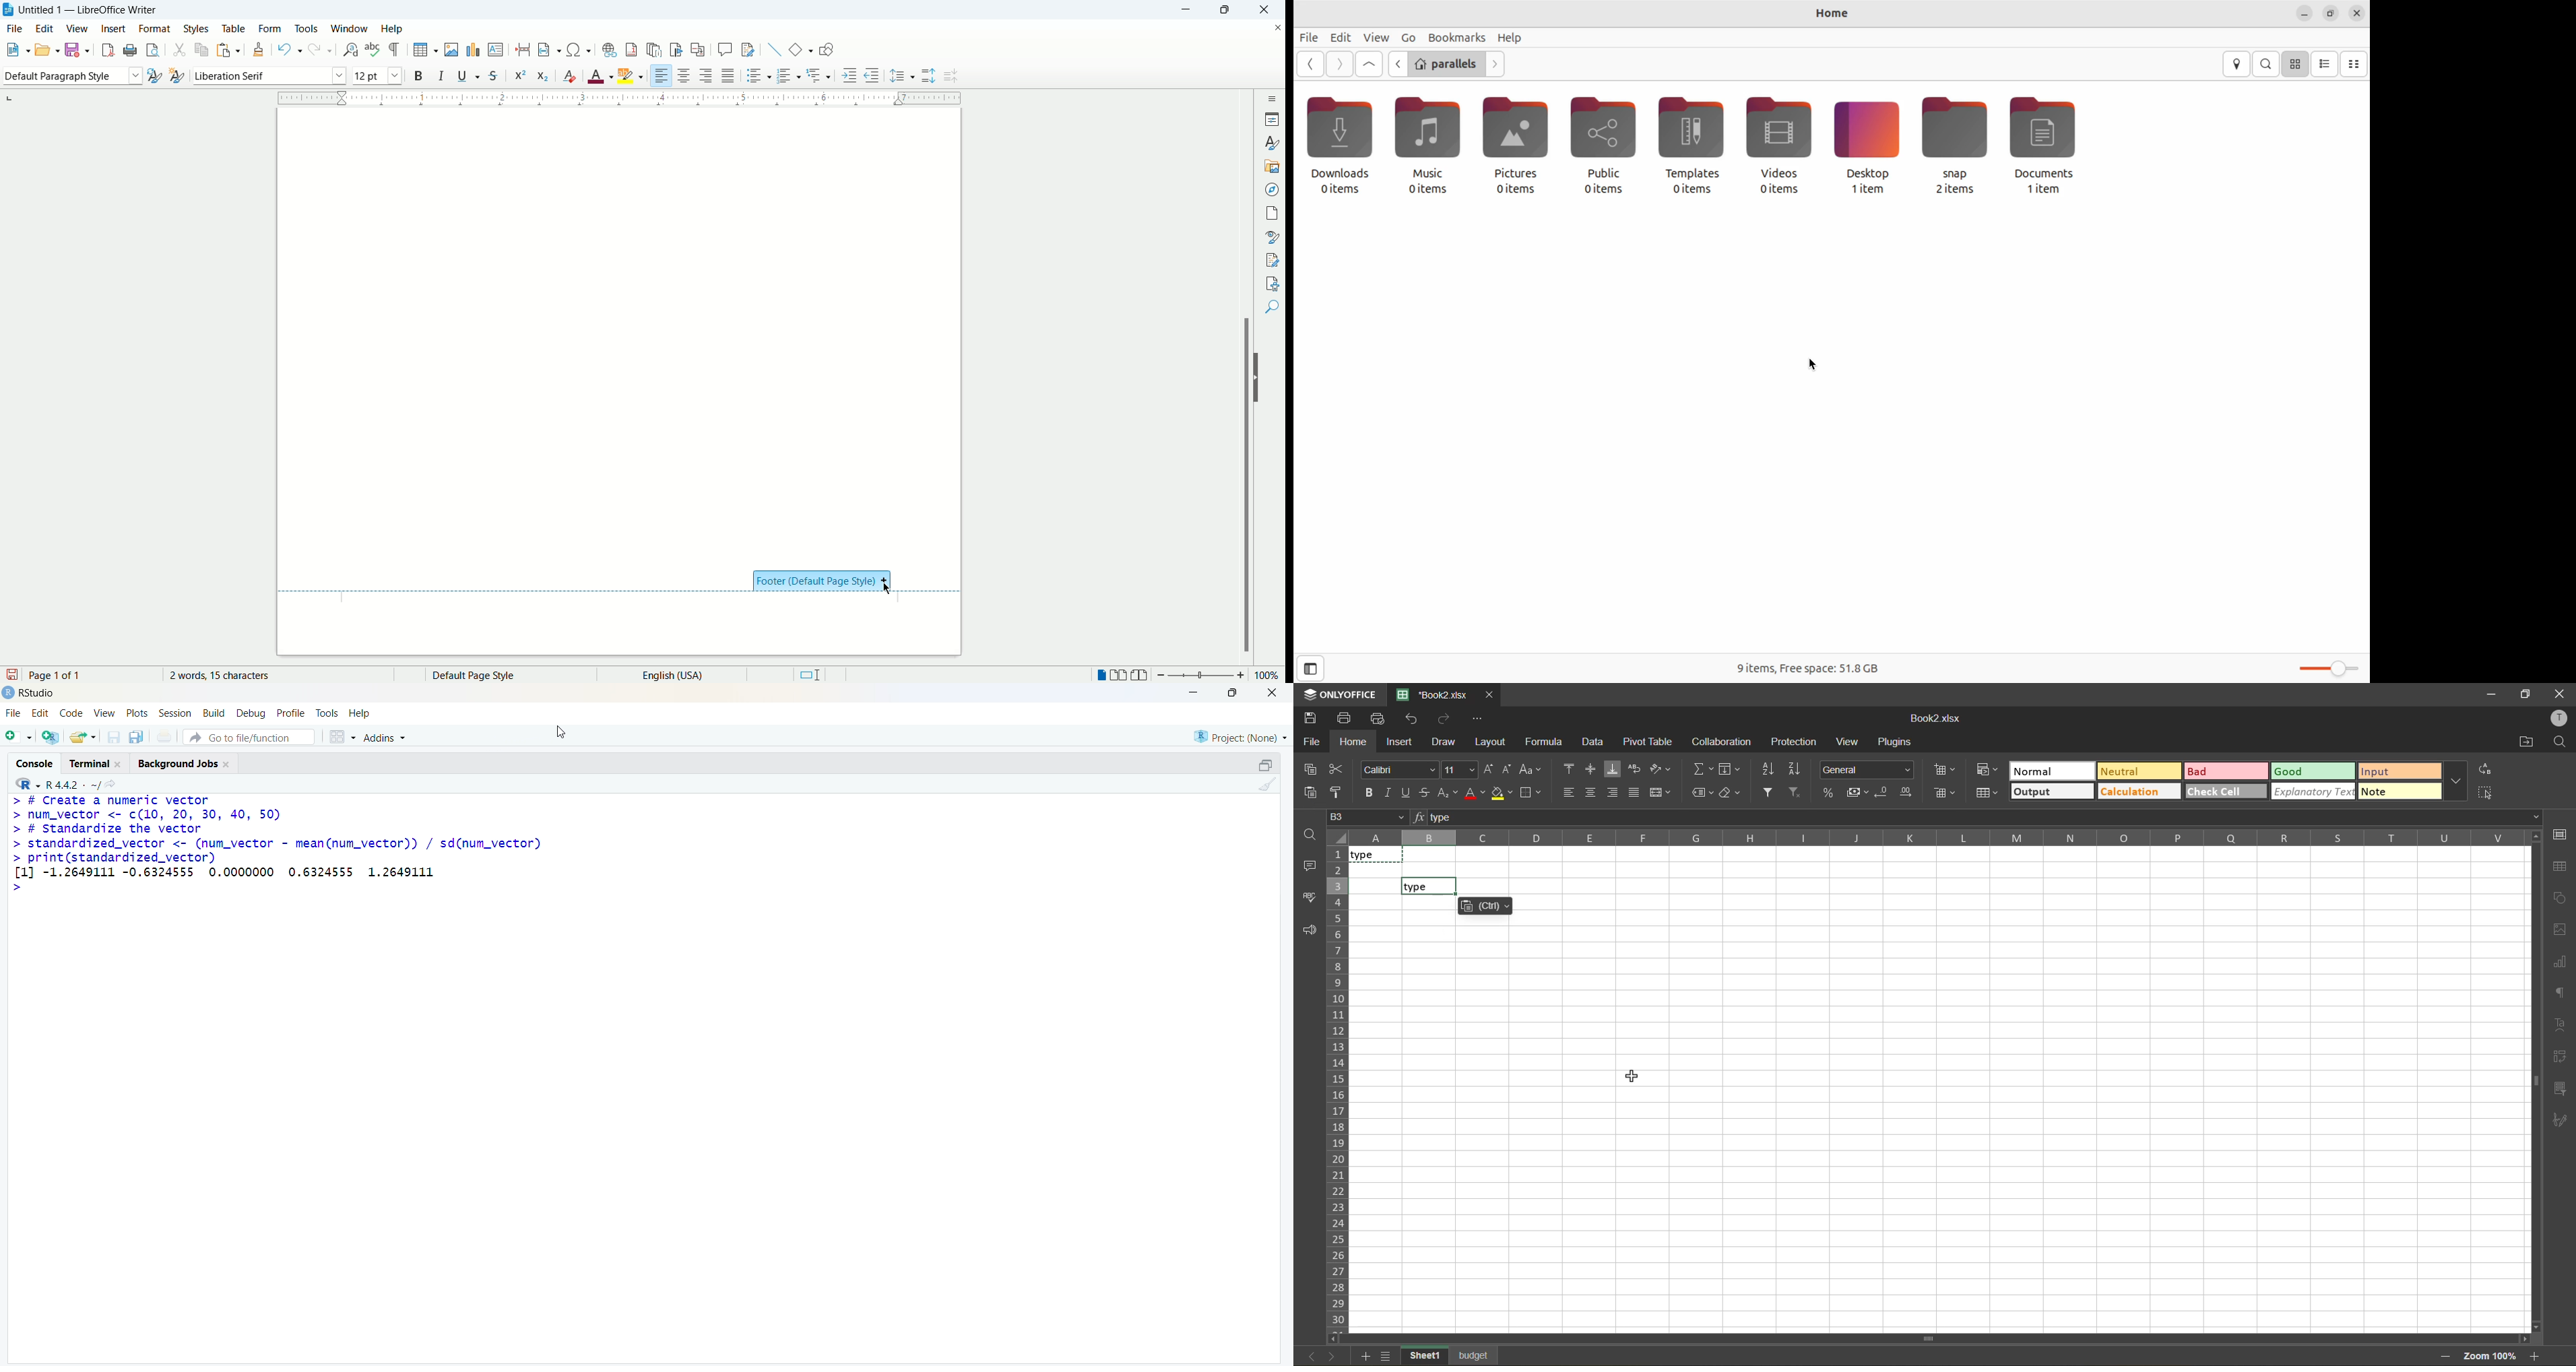 Image resolution: width=2576 pixels, height=1372 pixels. Describe the element at coordinates (1947, 794) in the screenshot. I see `delete cells` at that location.